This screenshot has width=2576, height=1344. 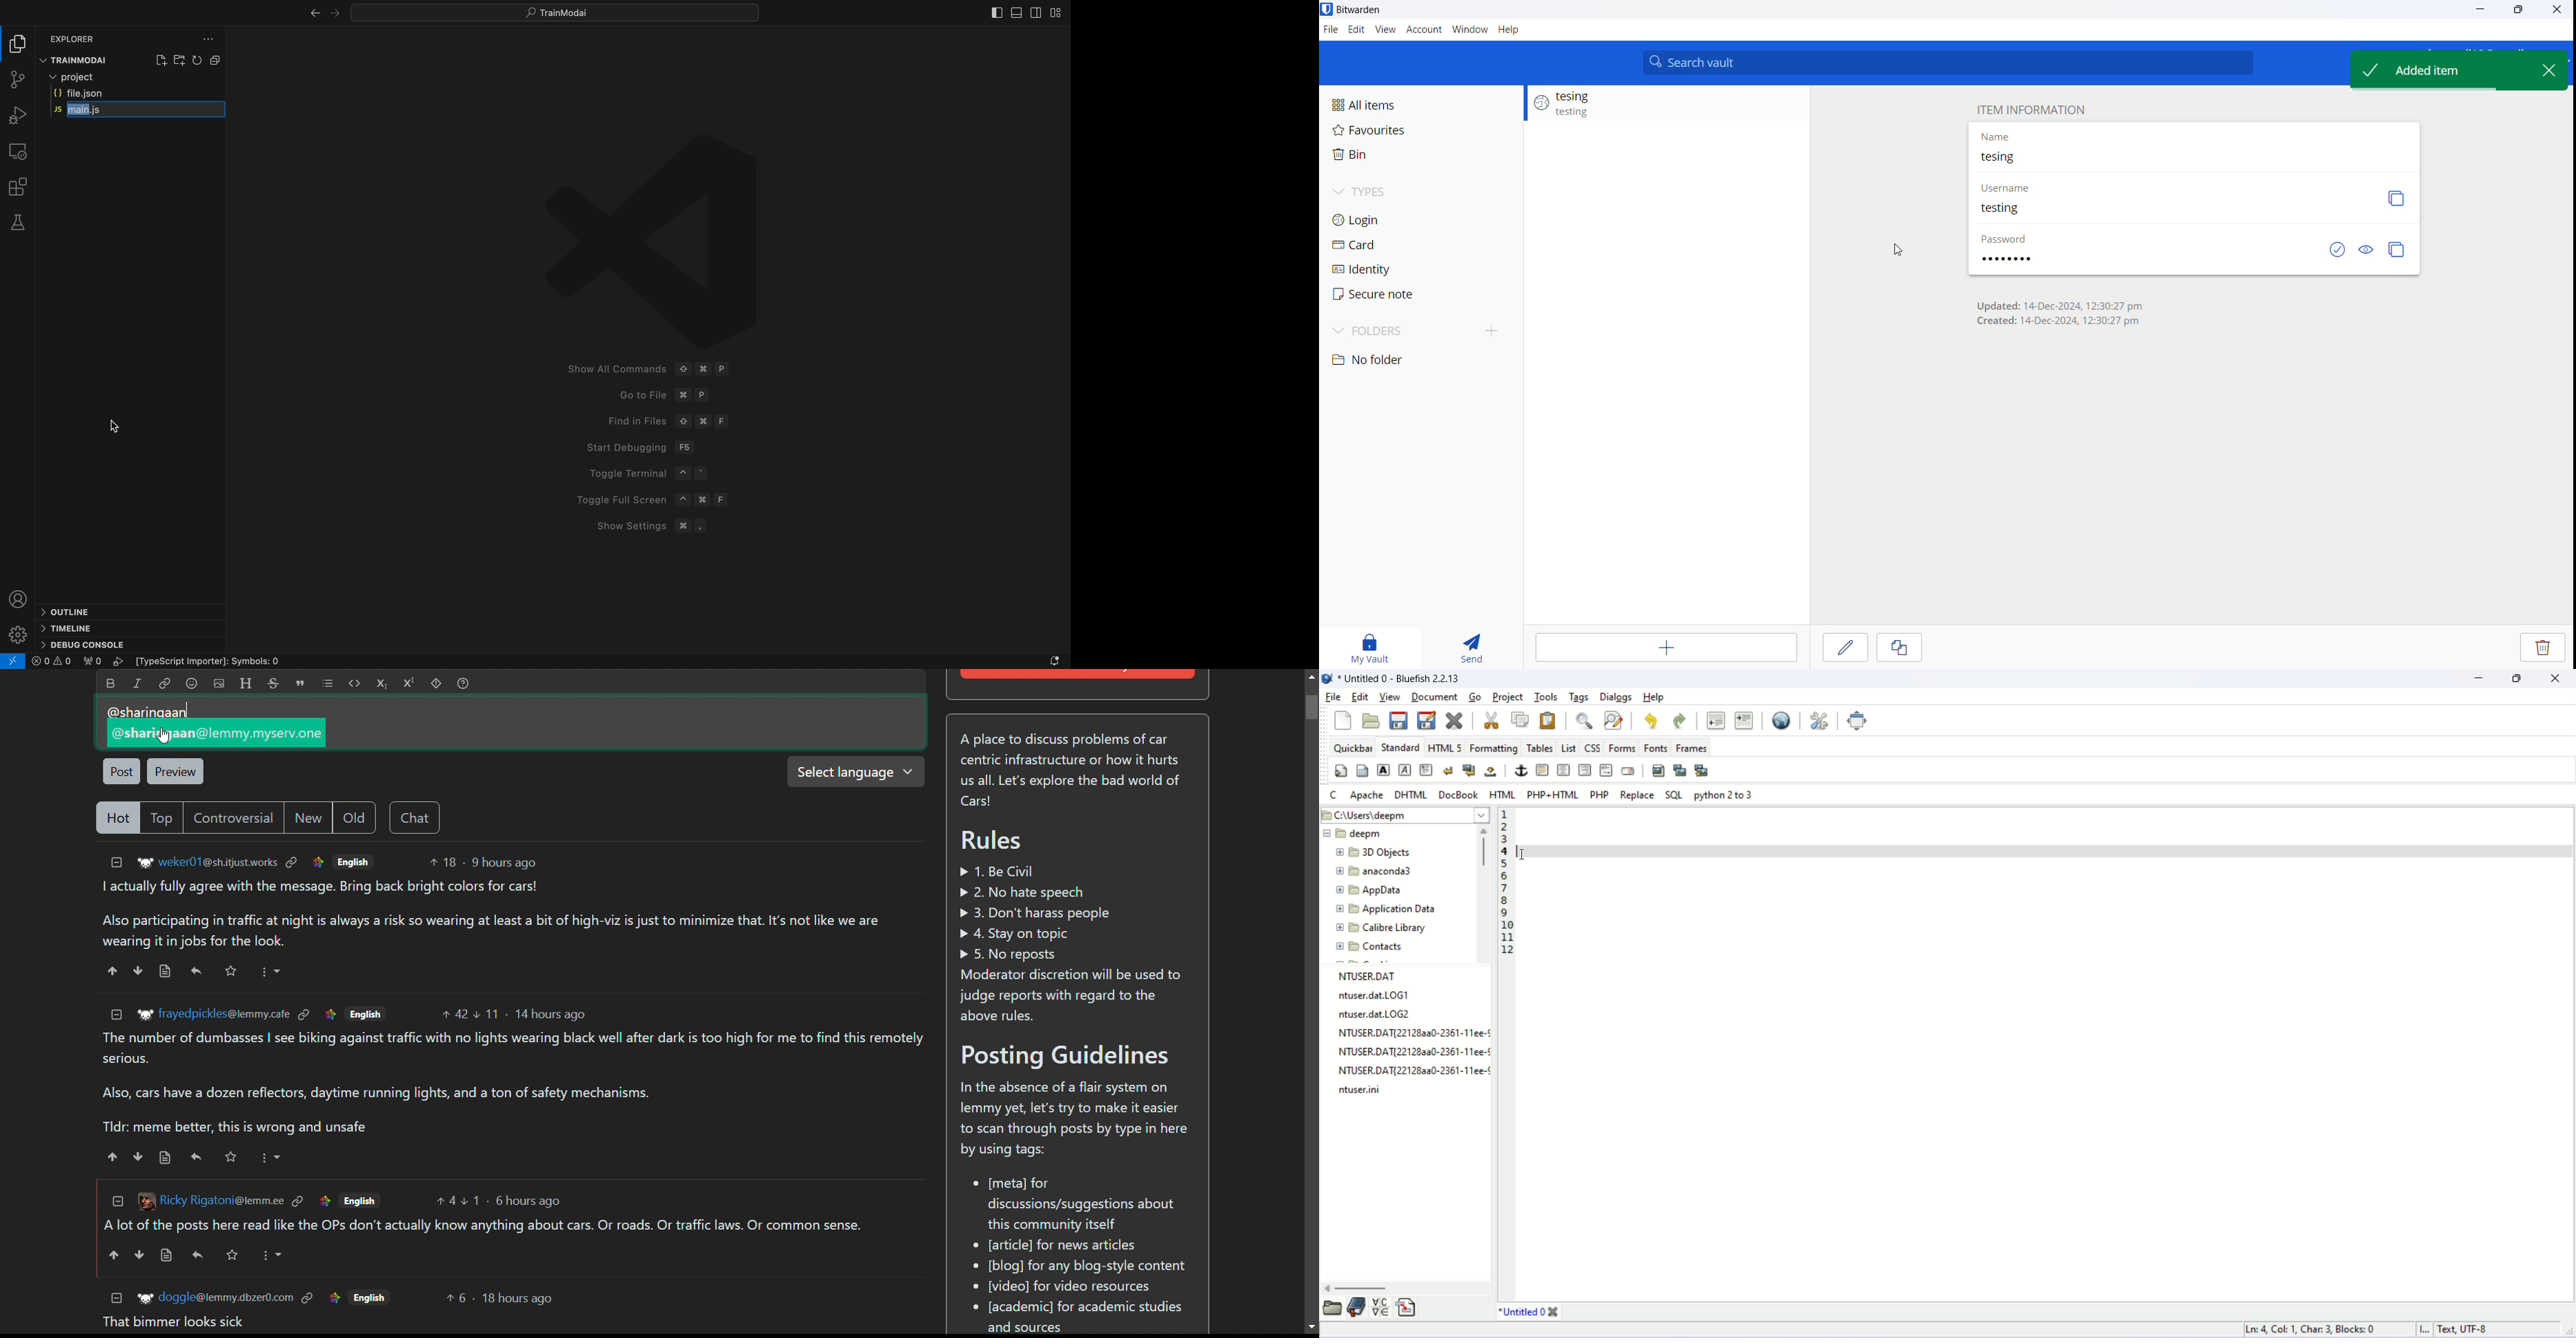 I want to click on All items, so click(x=1394, y=104).